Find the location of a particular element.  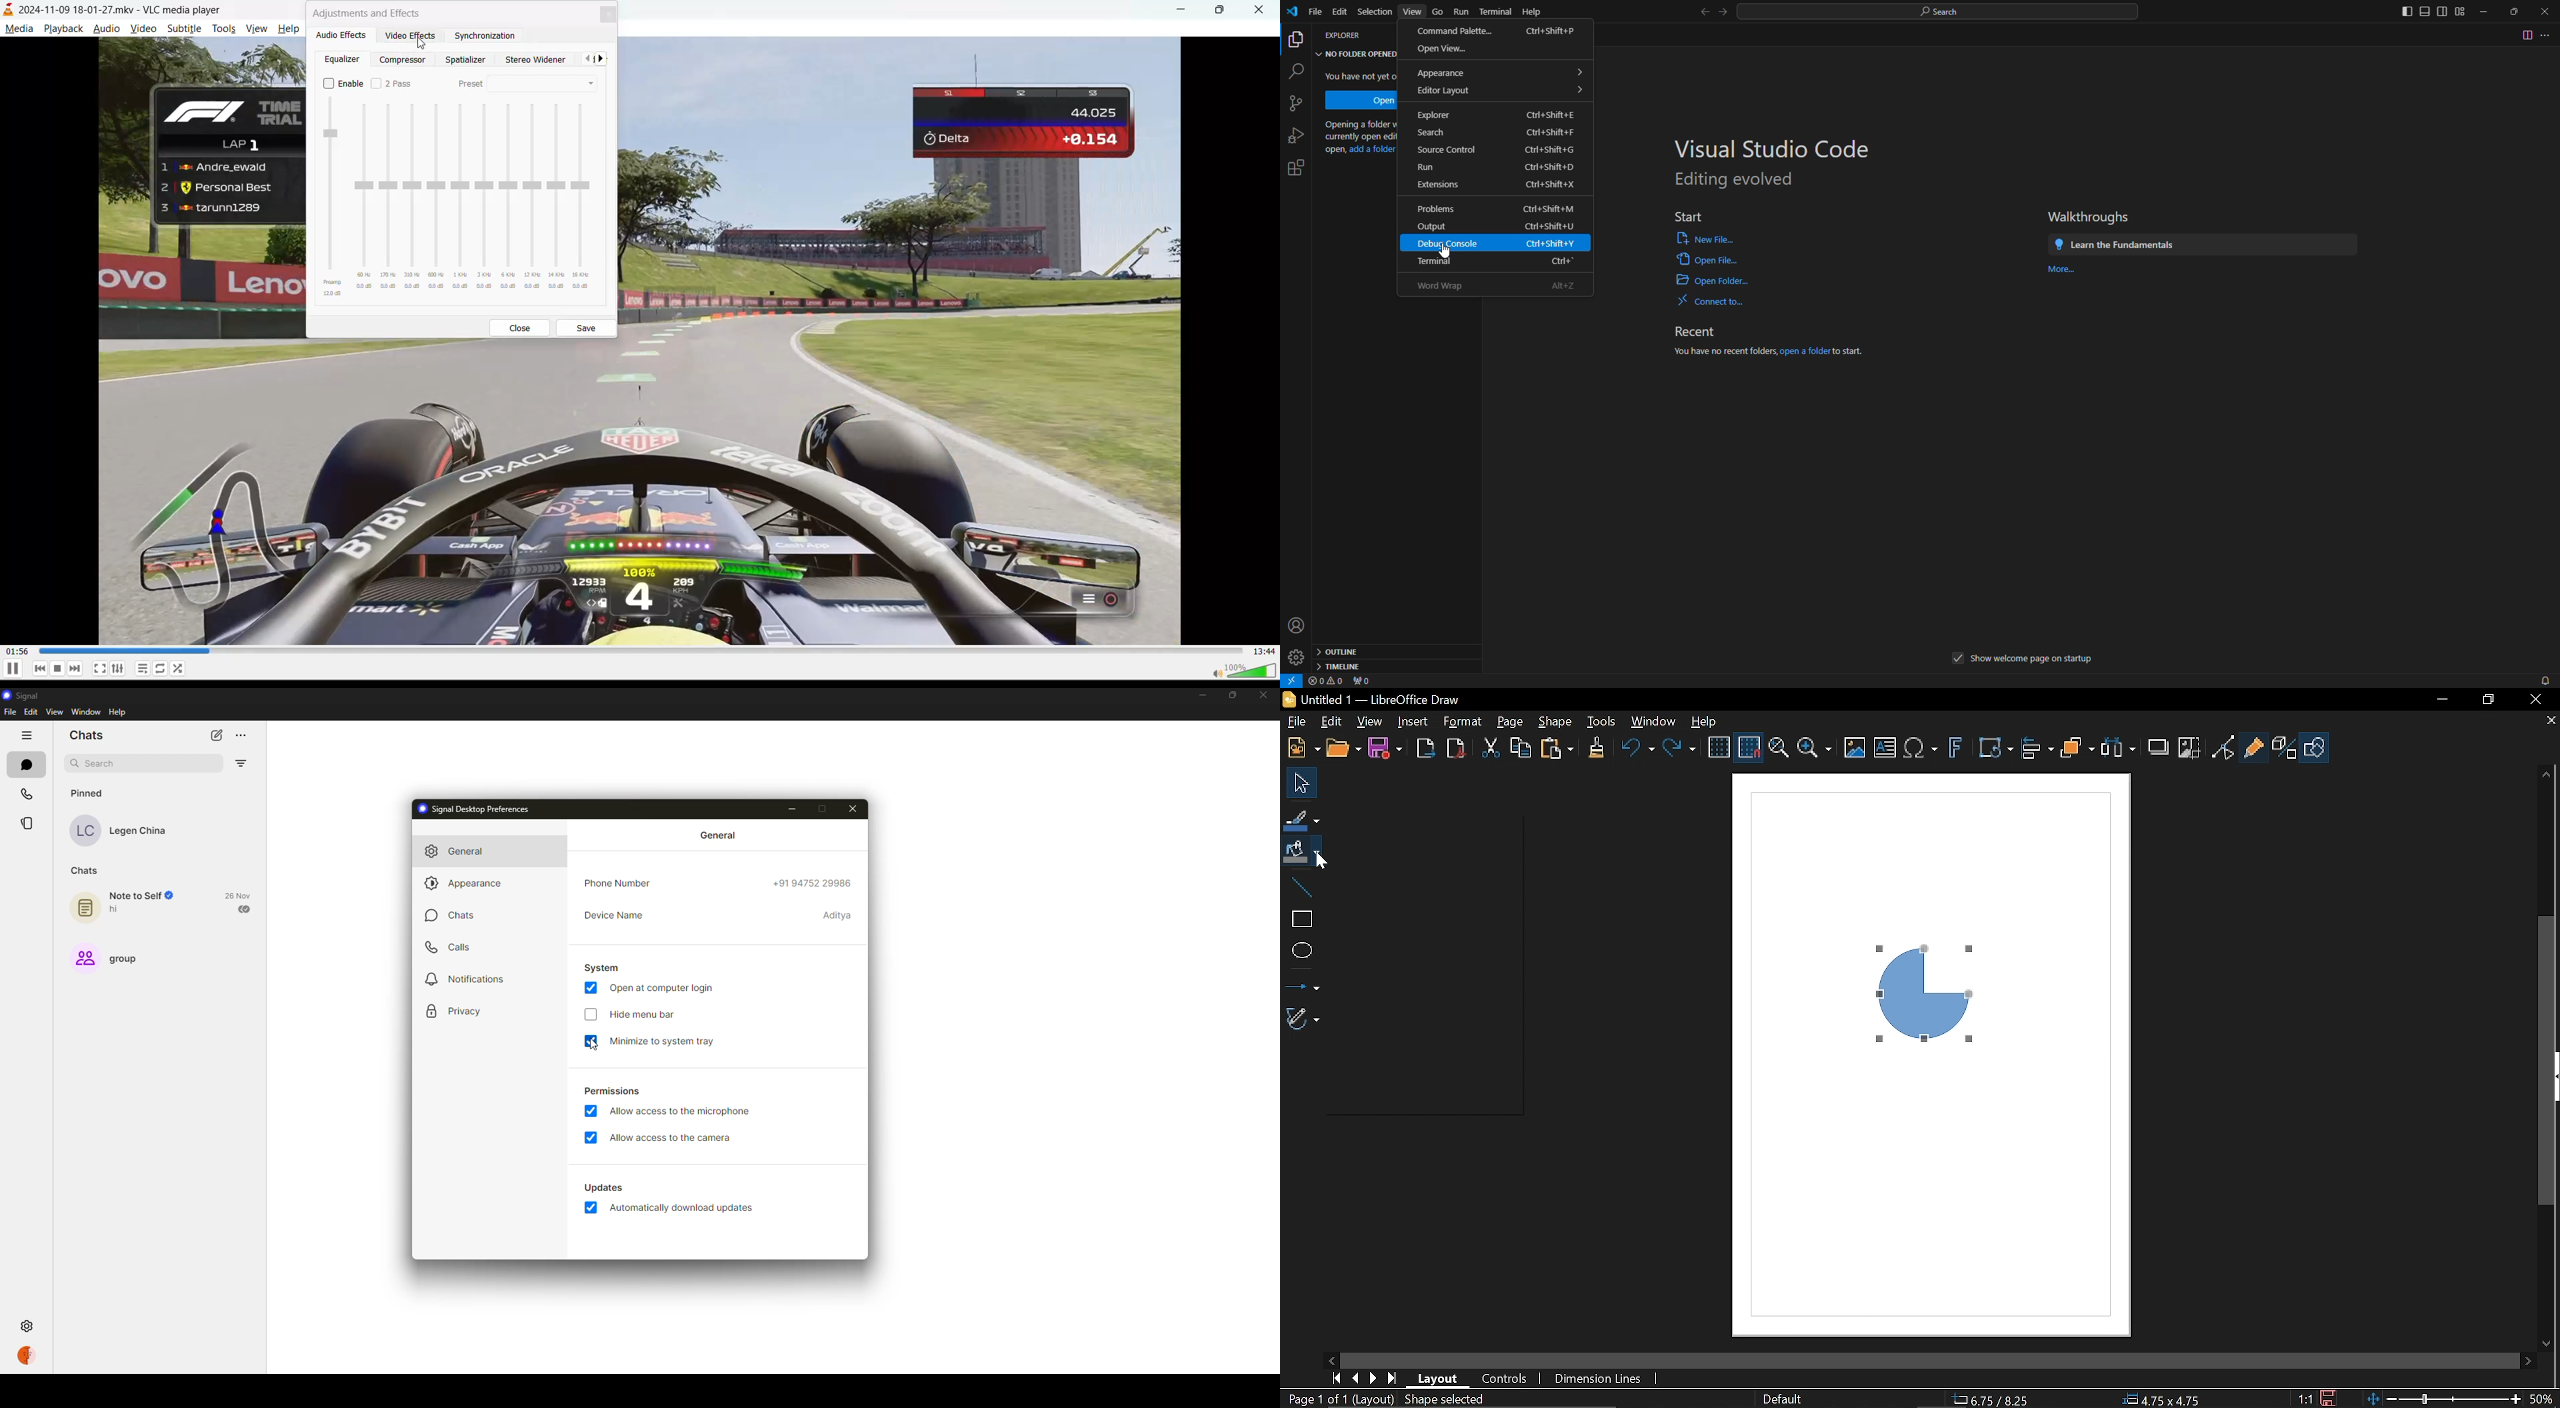

More is located at coordinates (2063, 273).